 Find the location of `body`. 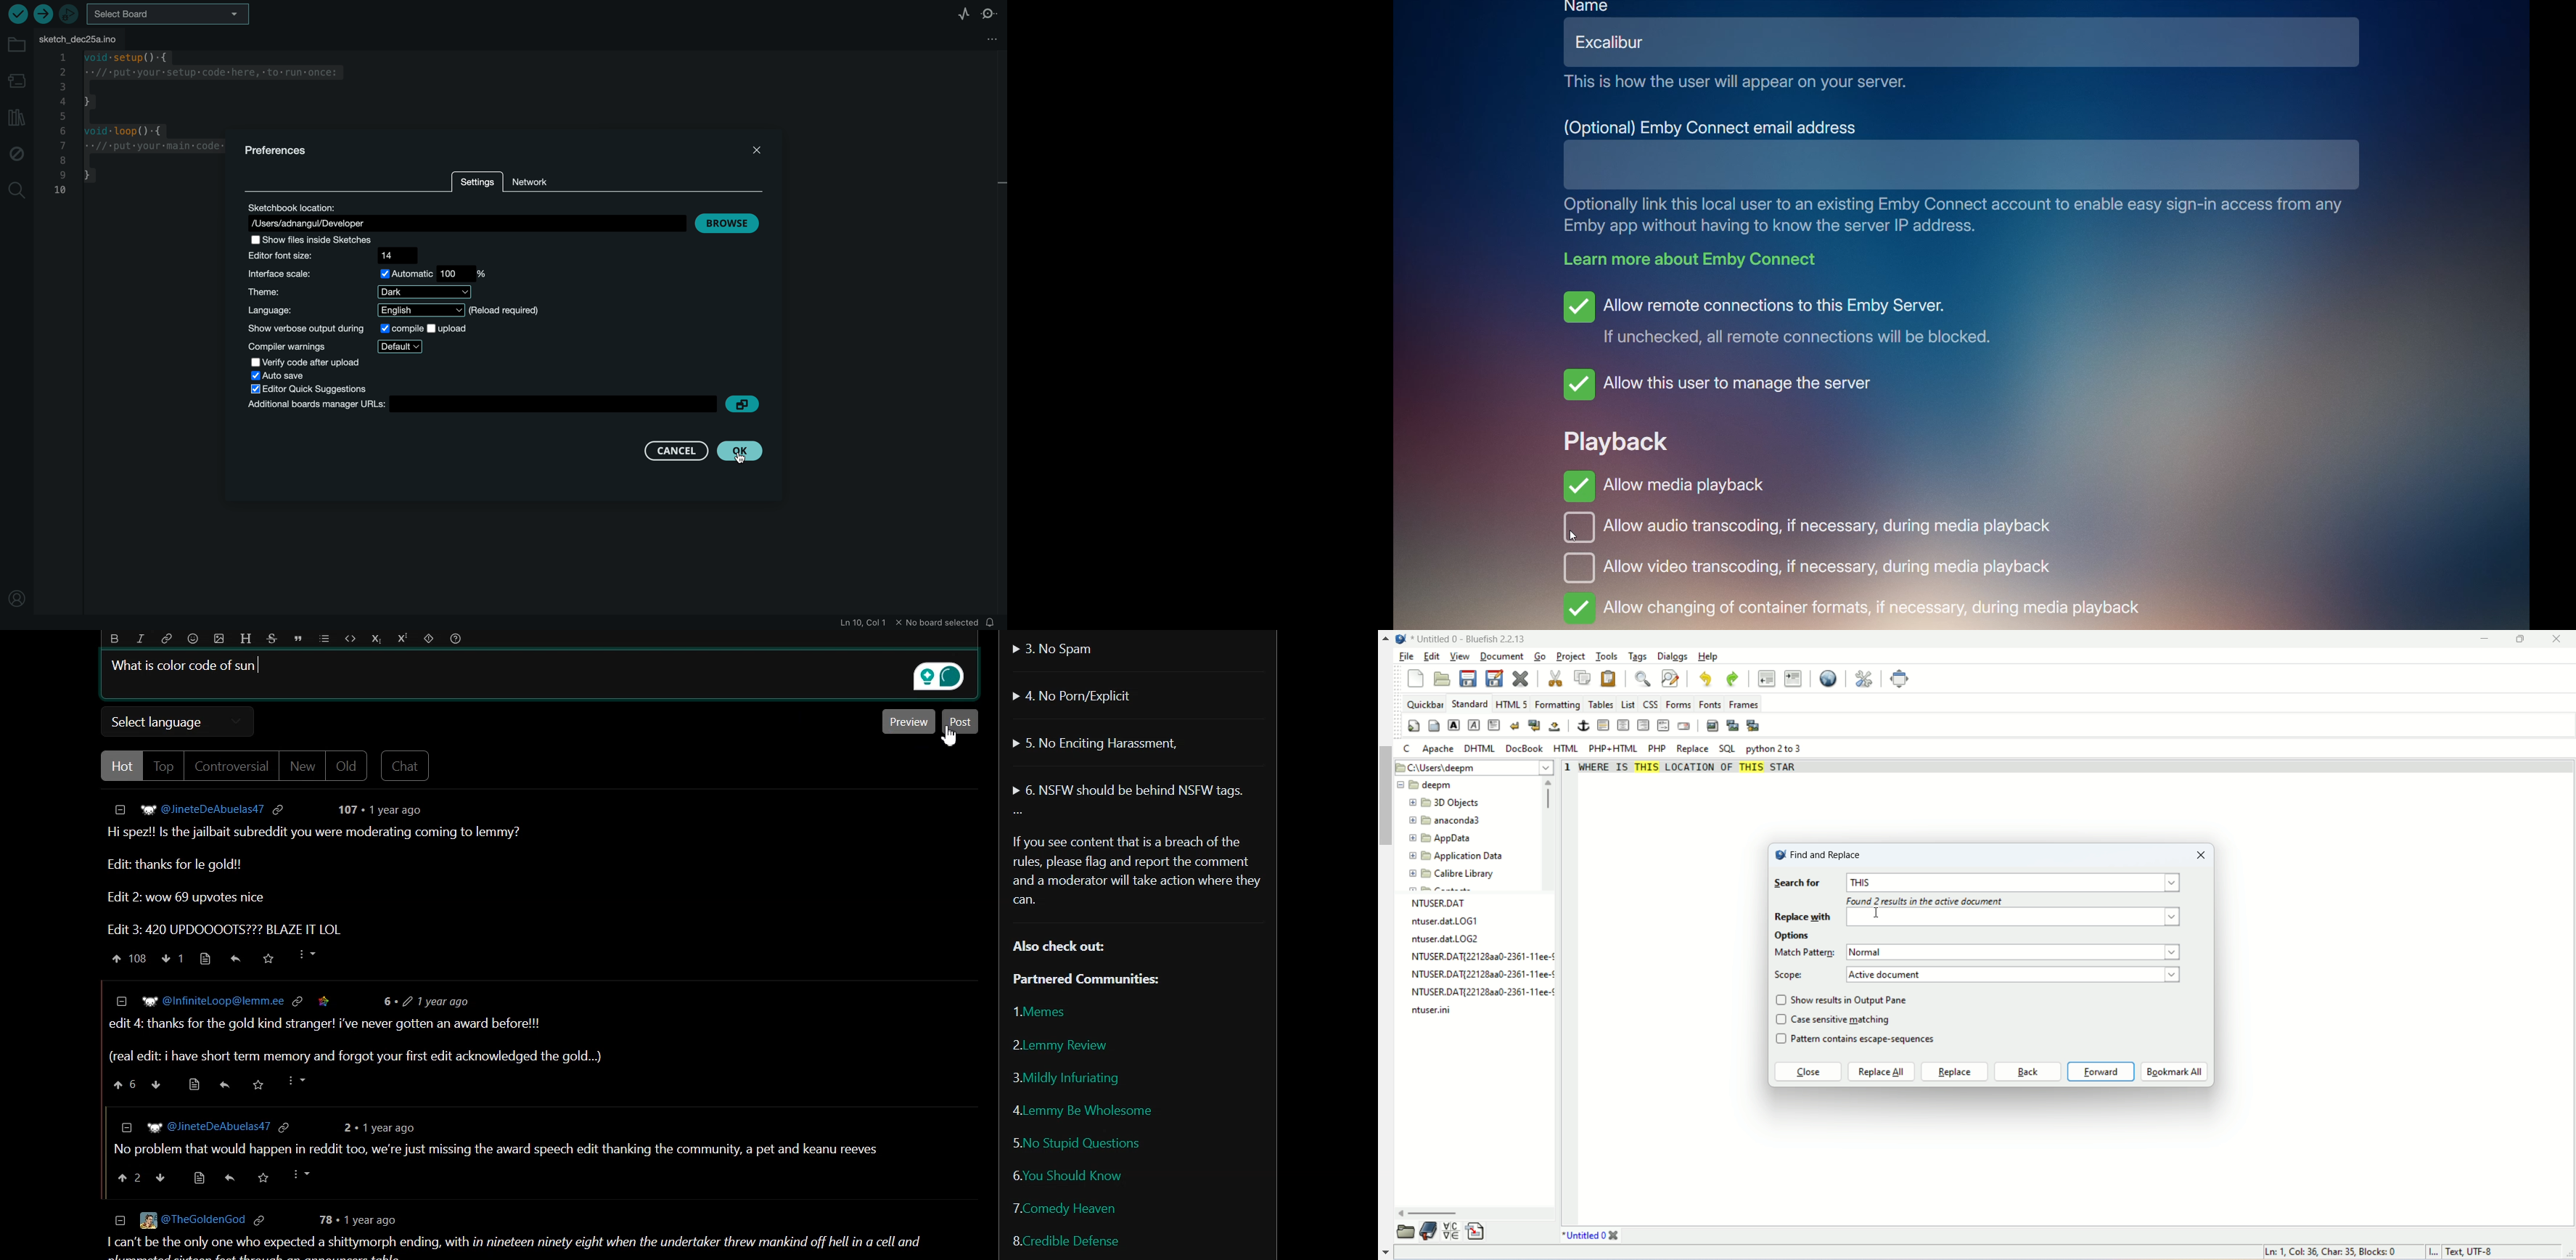

body is located at coordinates (1435, 726).